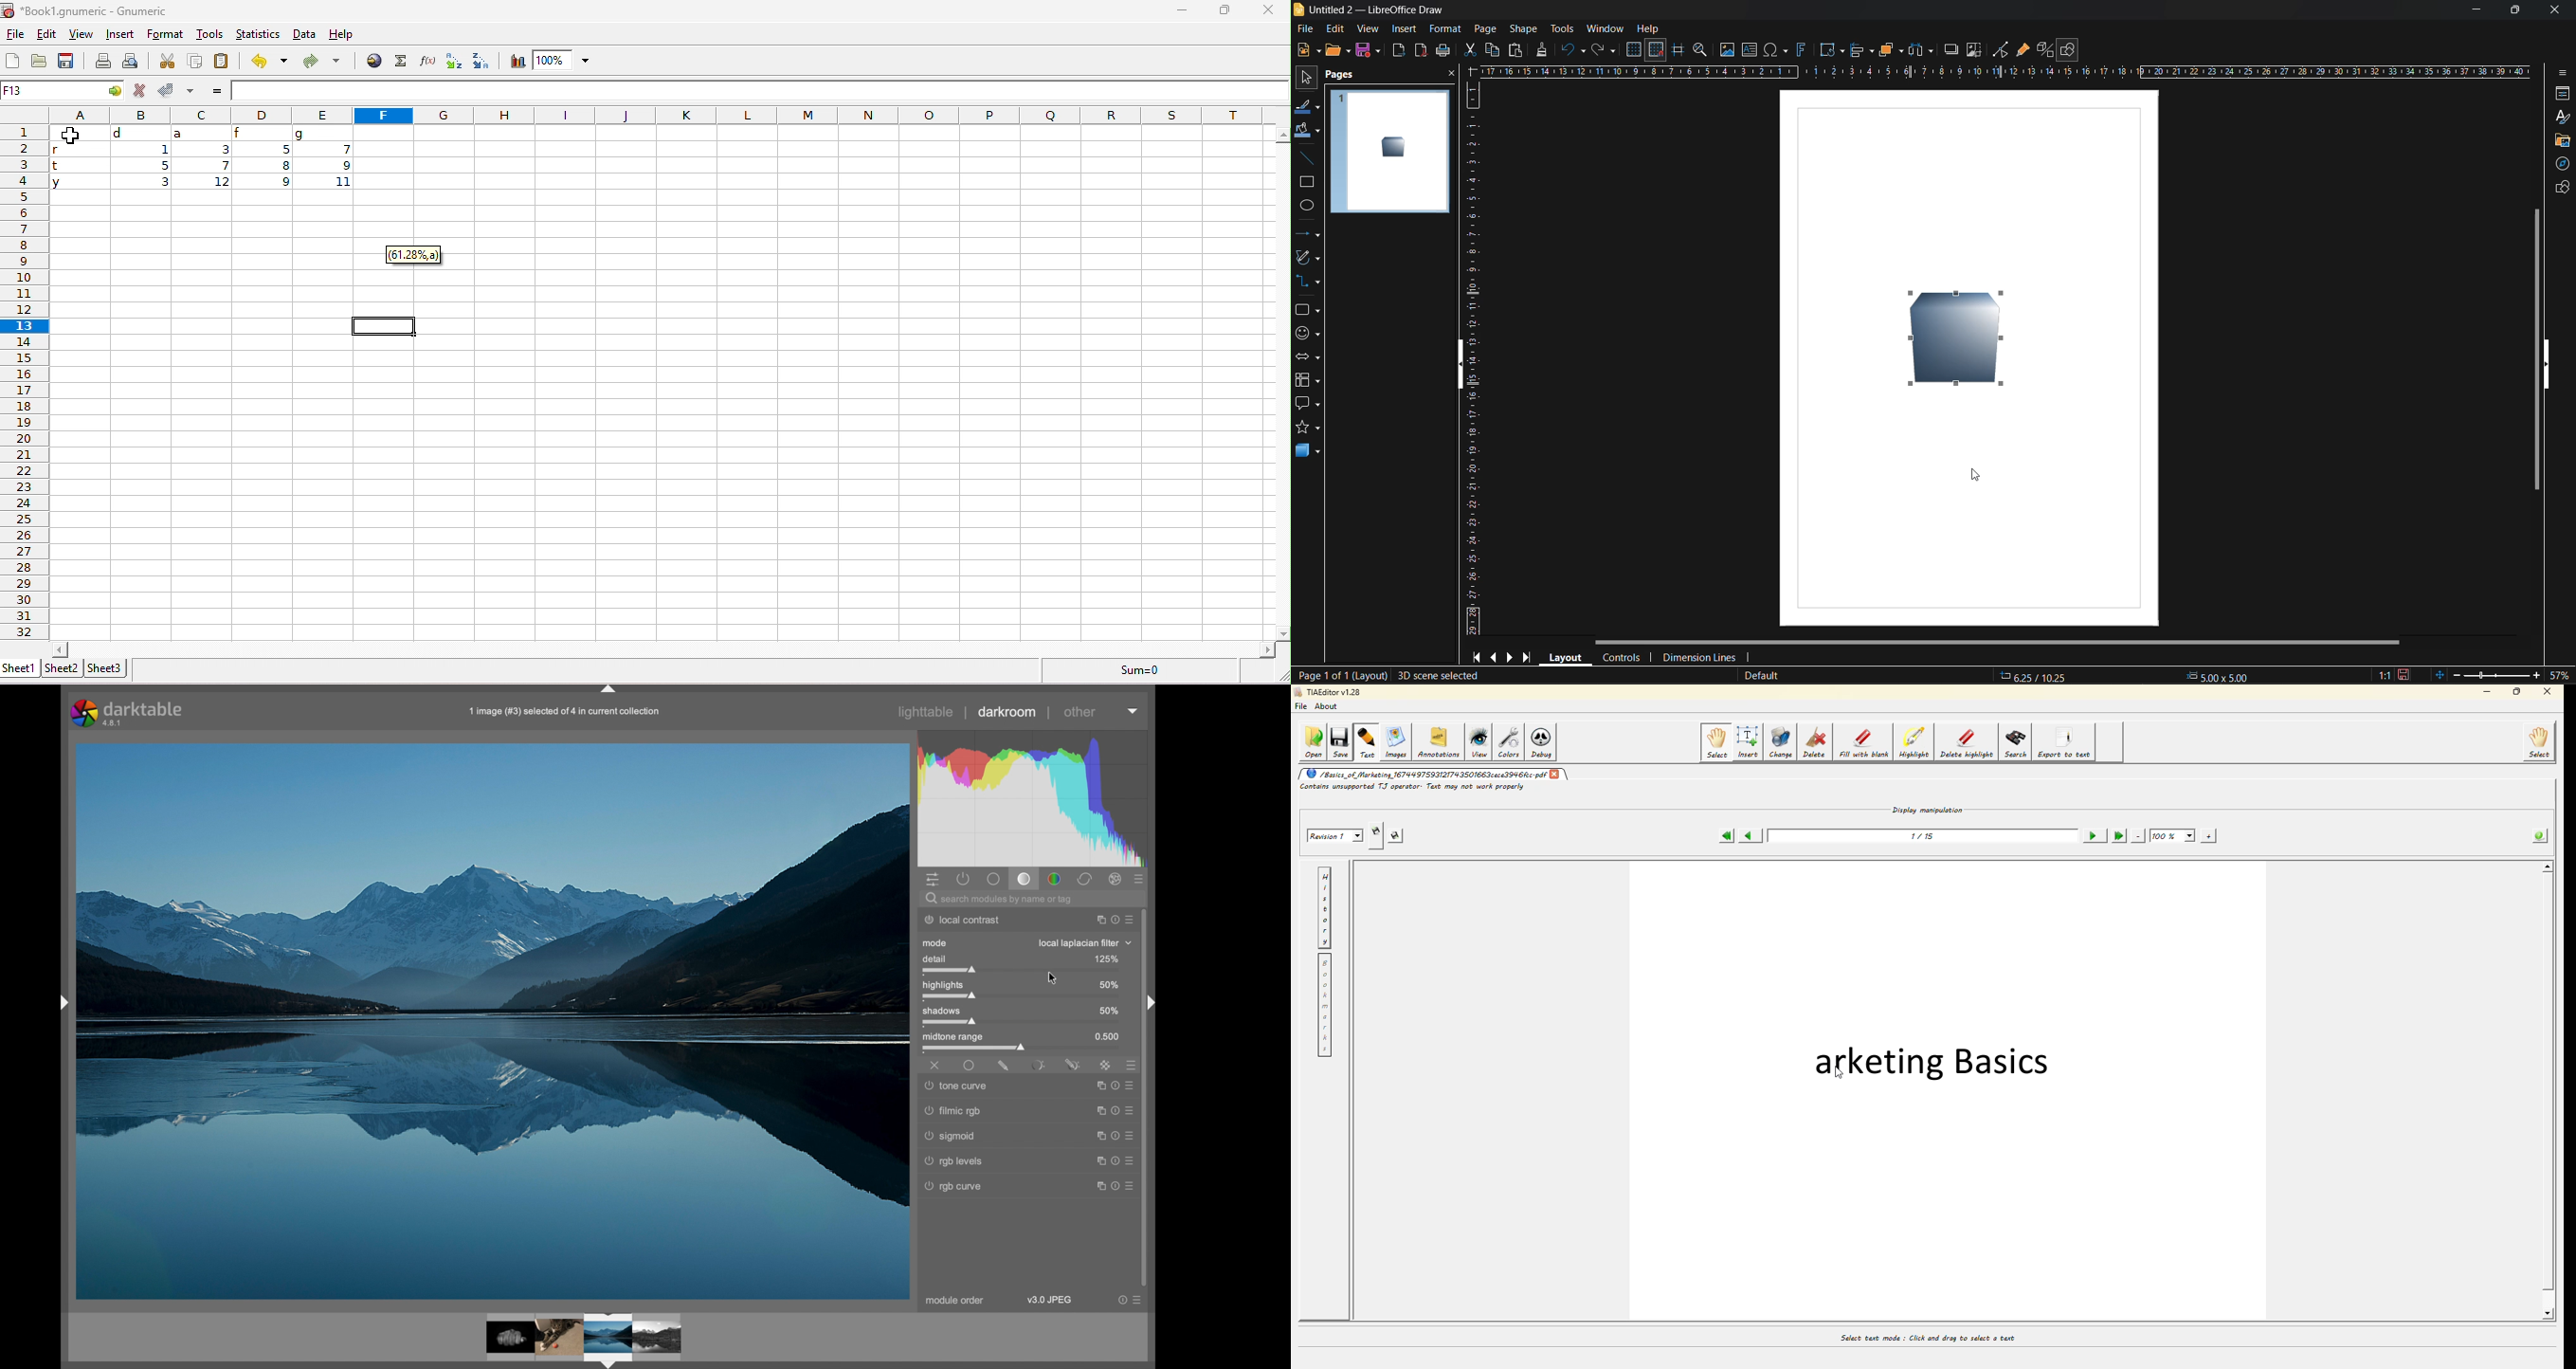  I want to click on transformations, so click(1833, 50).